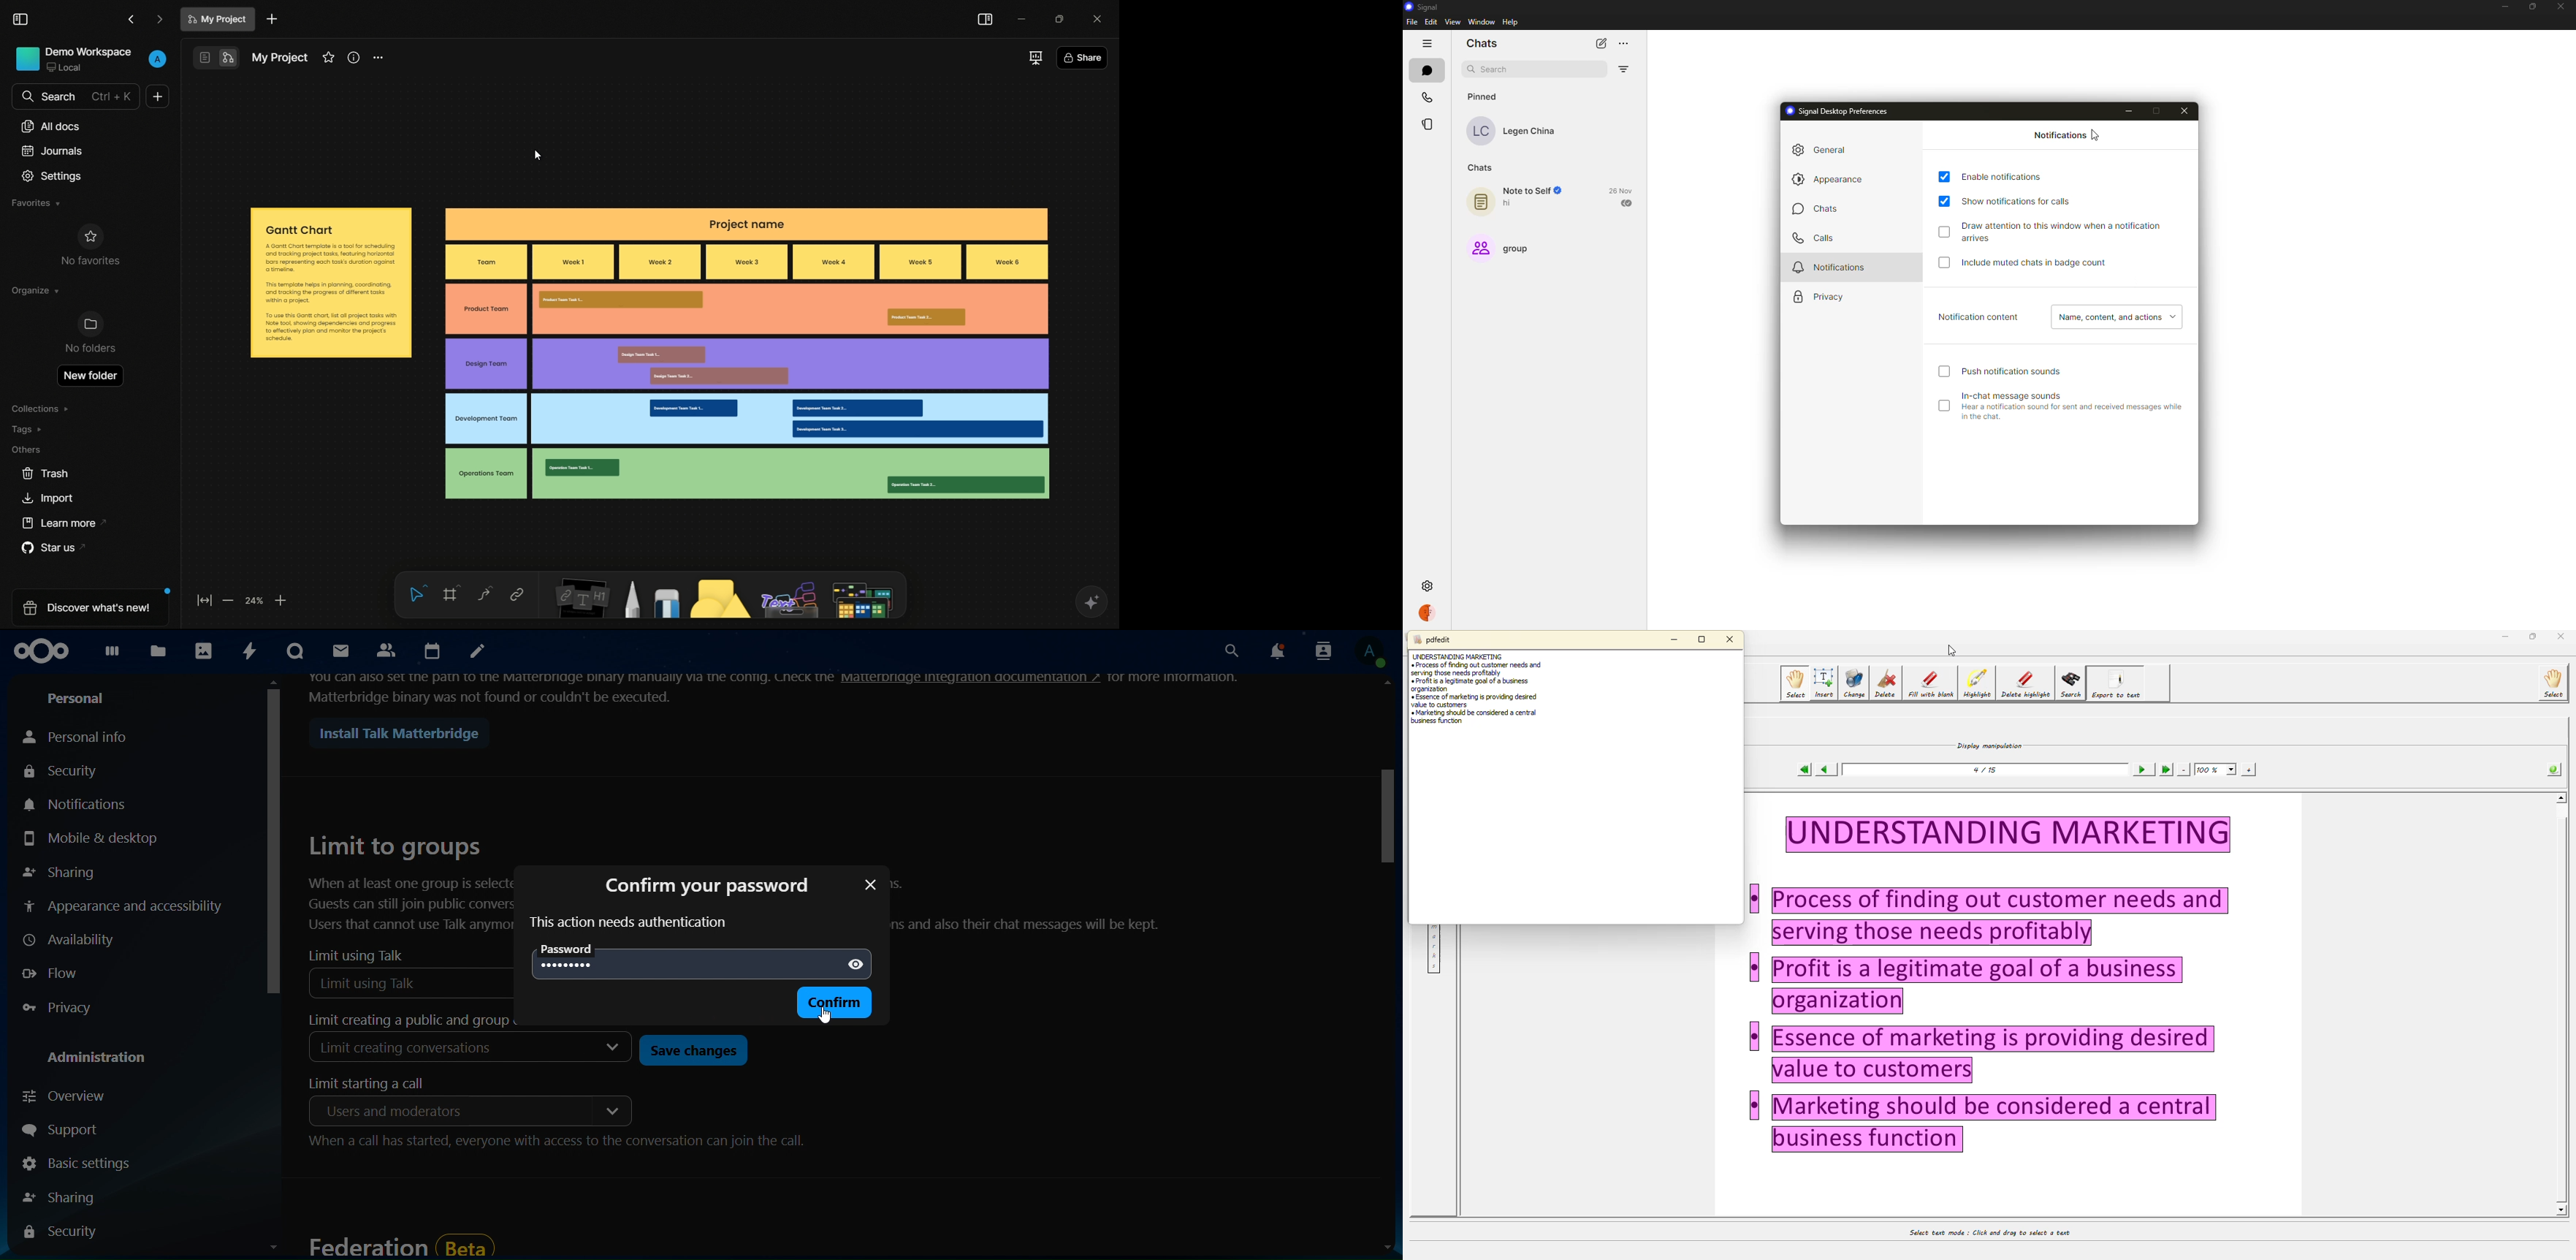 The image size is (2576, 1260). I want to click on text, so click(571, 686).